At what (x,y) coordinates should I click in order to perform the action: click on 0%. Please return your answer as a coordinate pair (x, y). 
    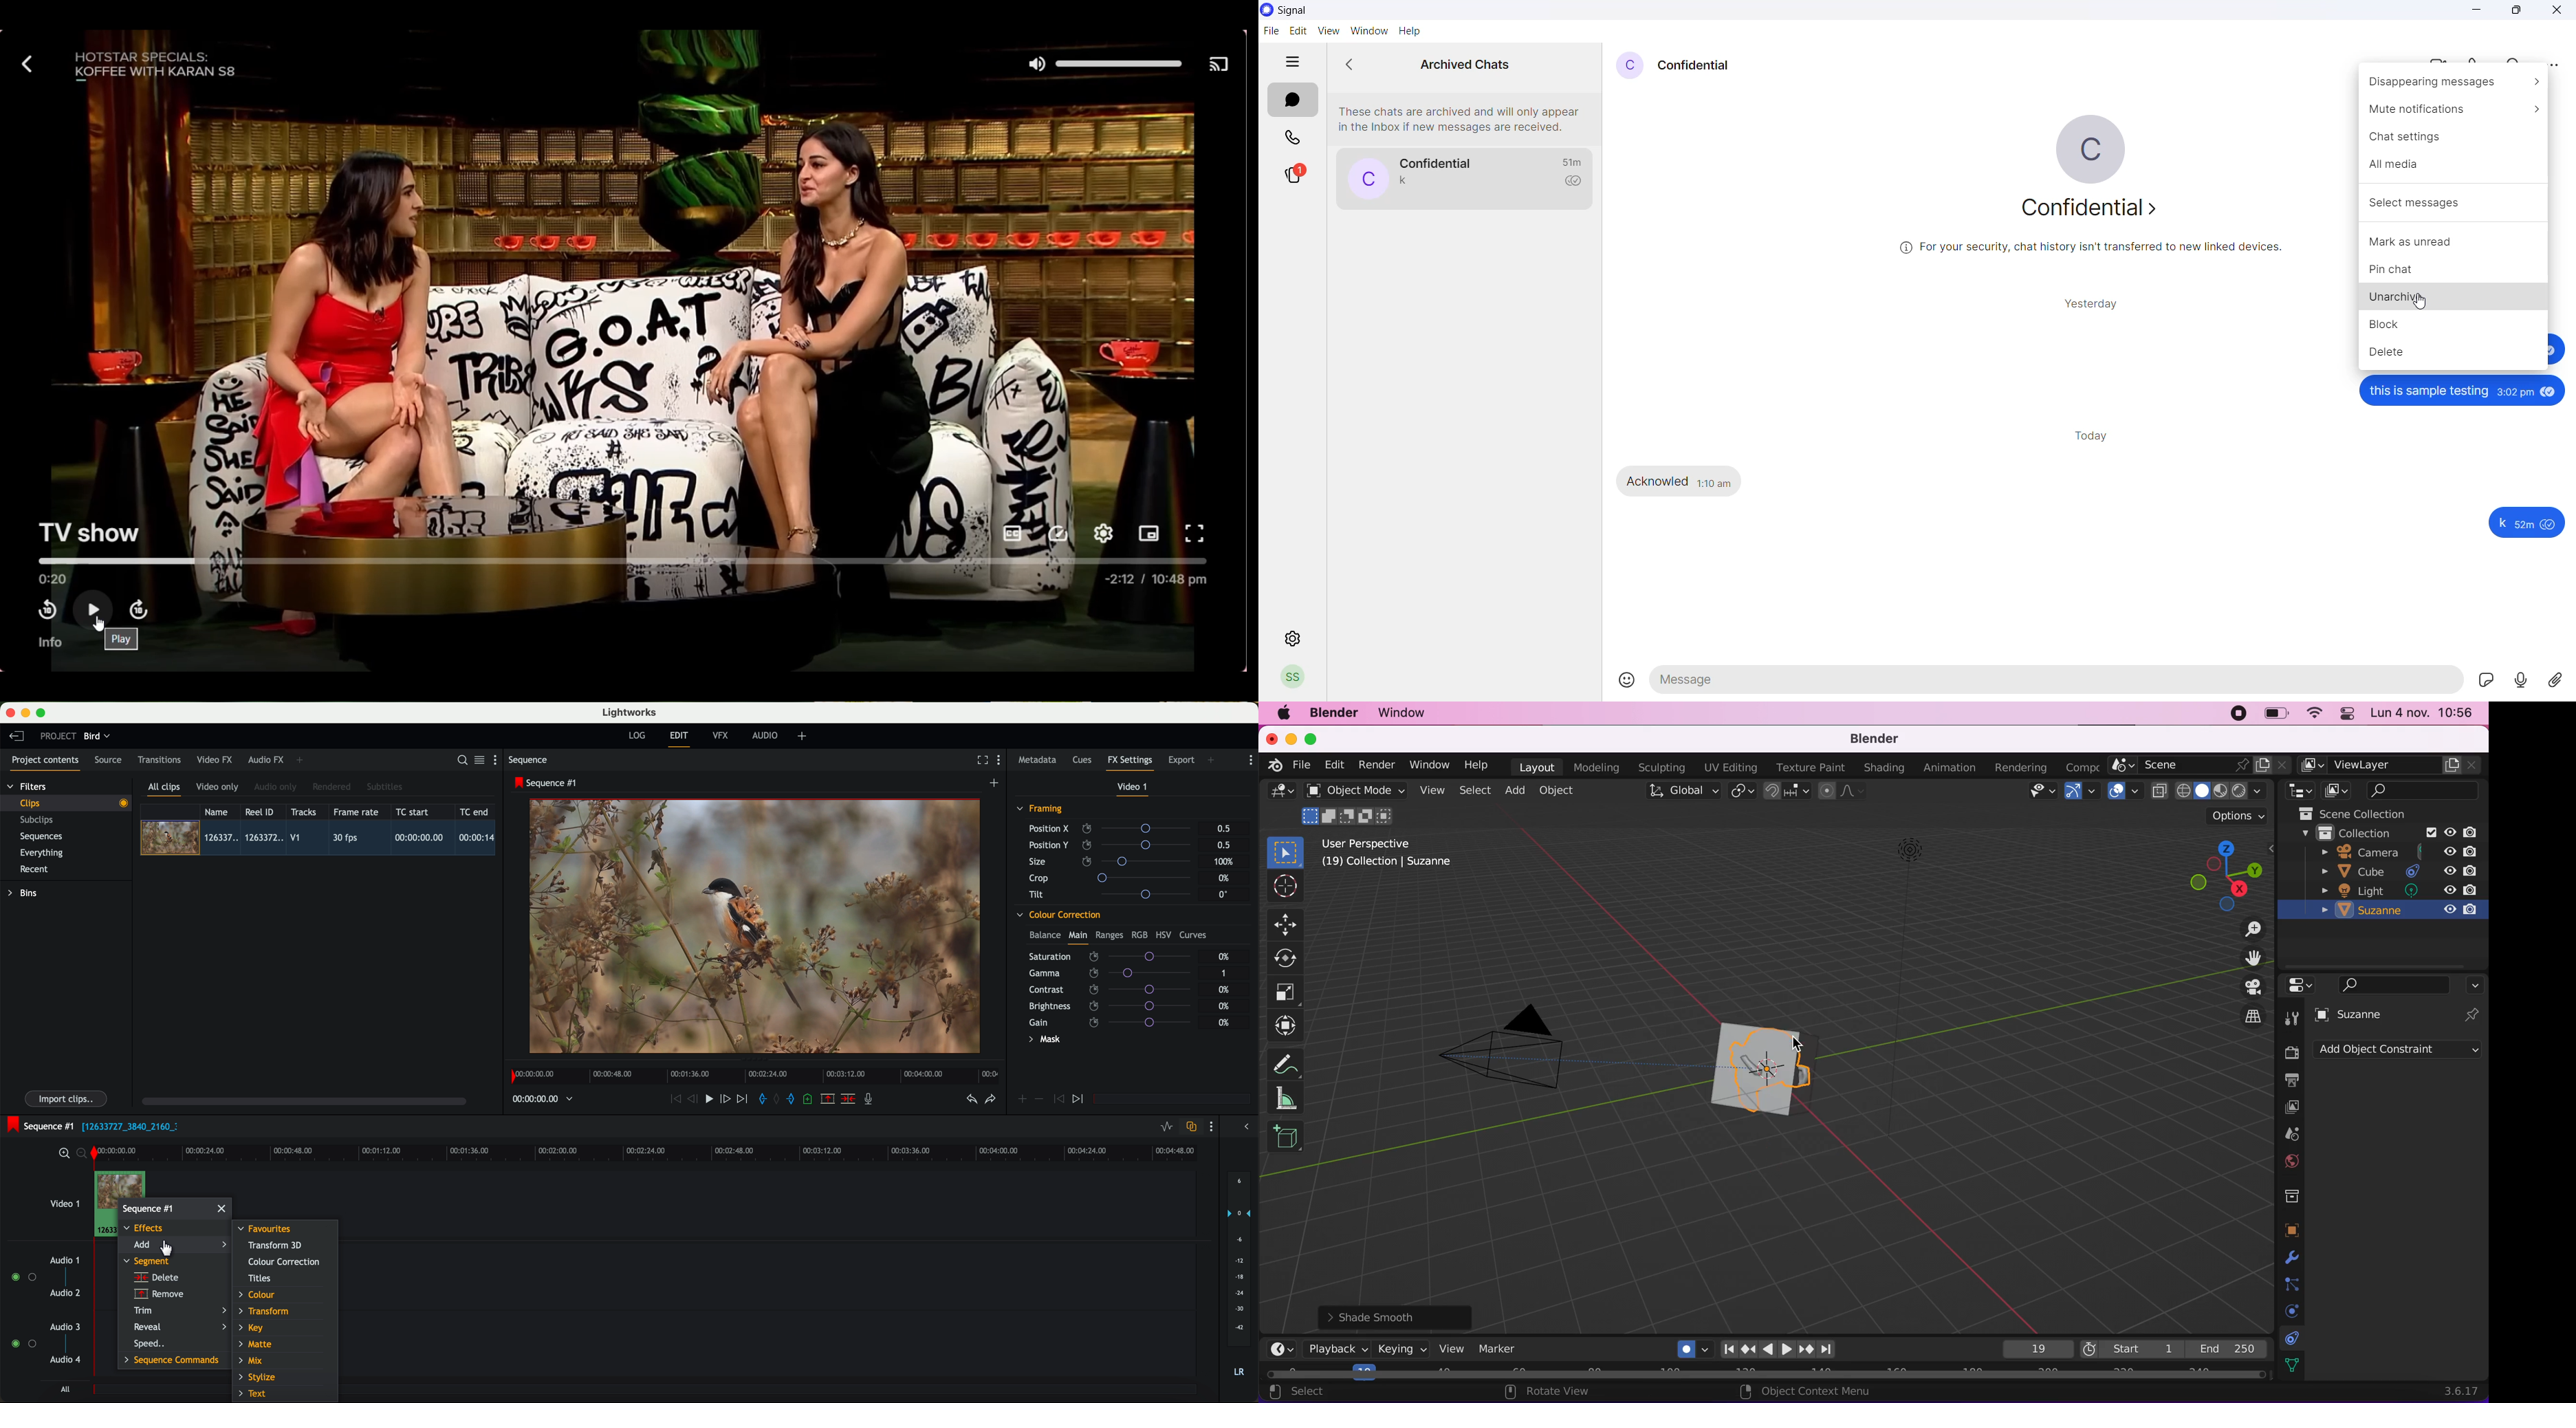
    Looking at the image, I should click on (1225, 1023).